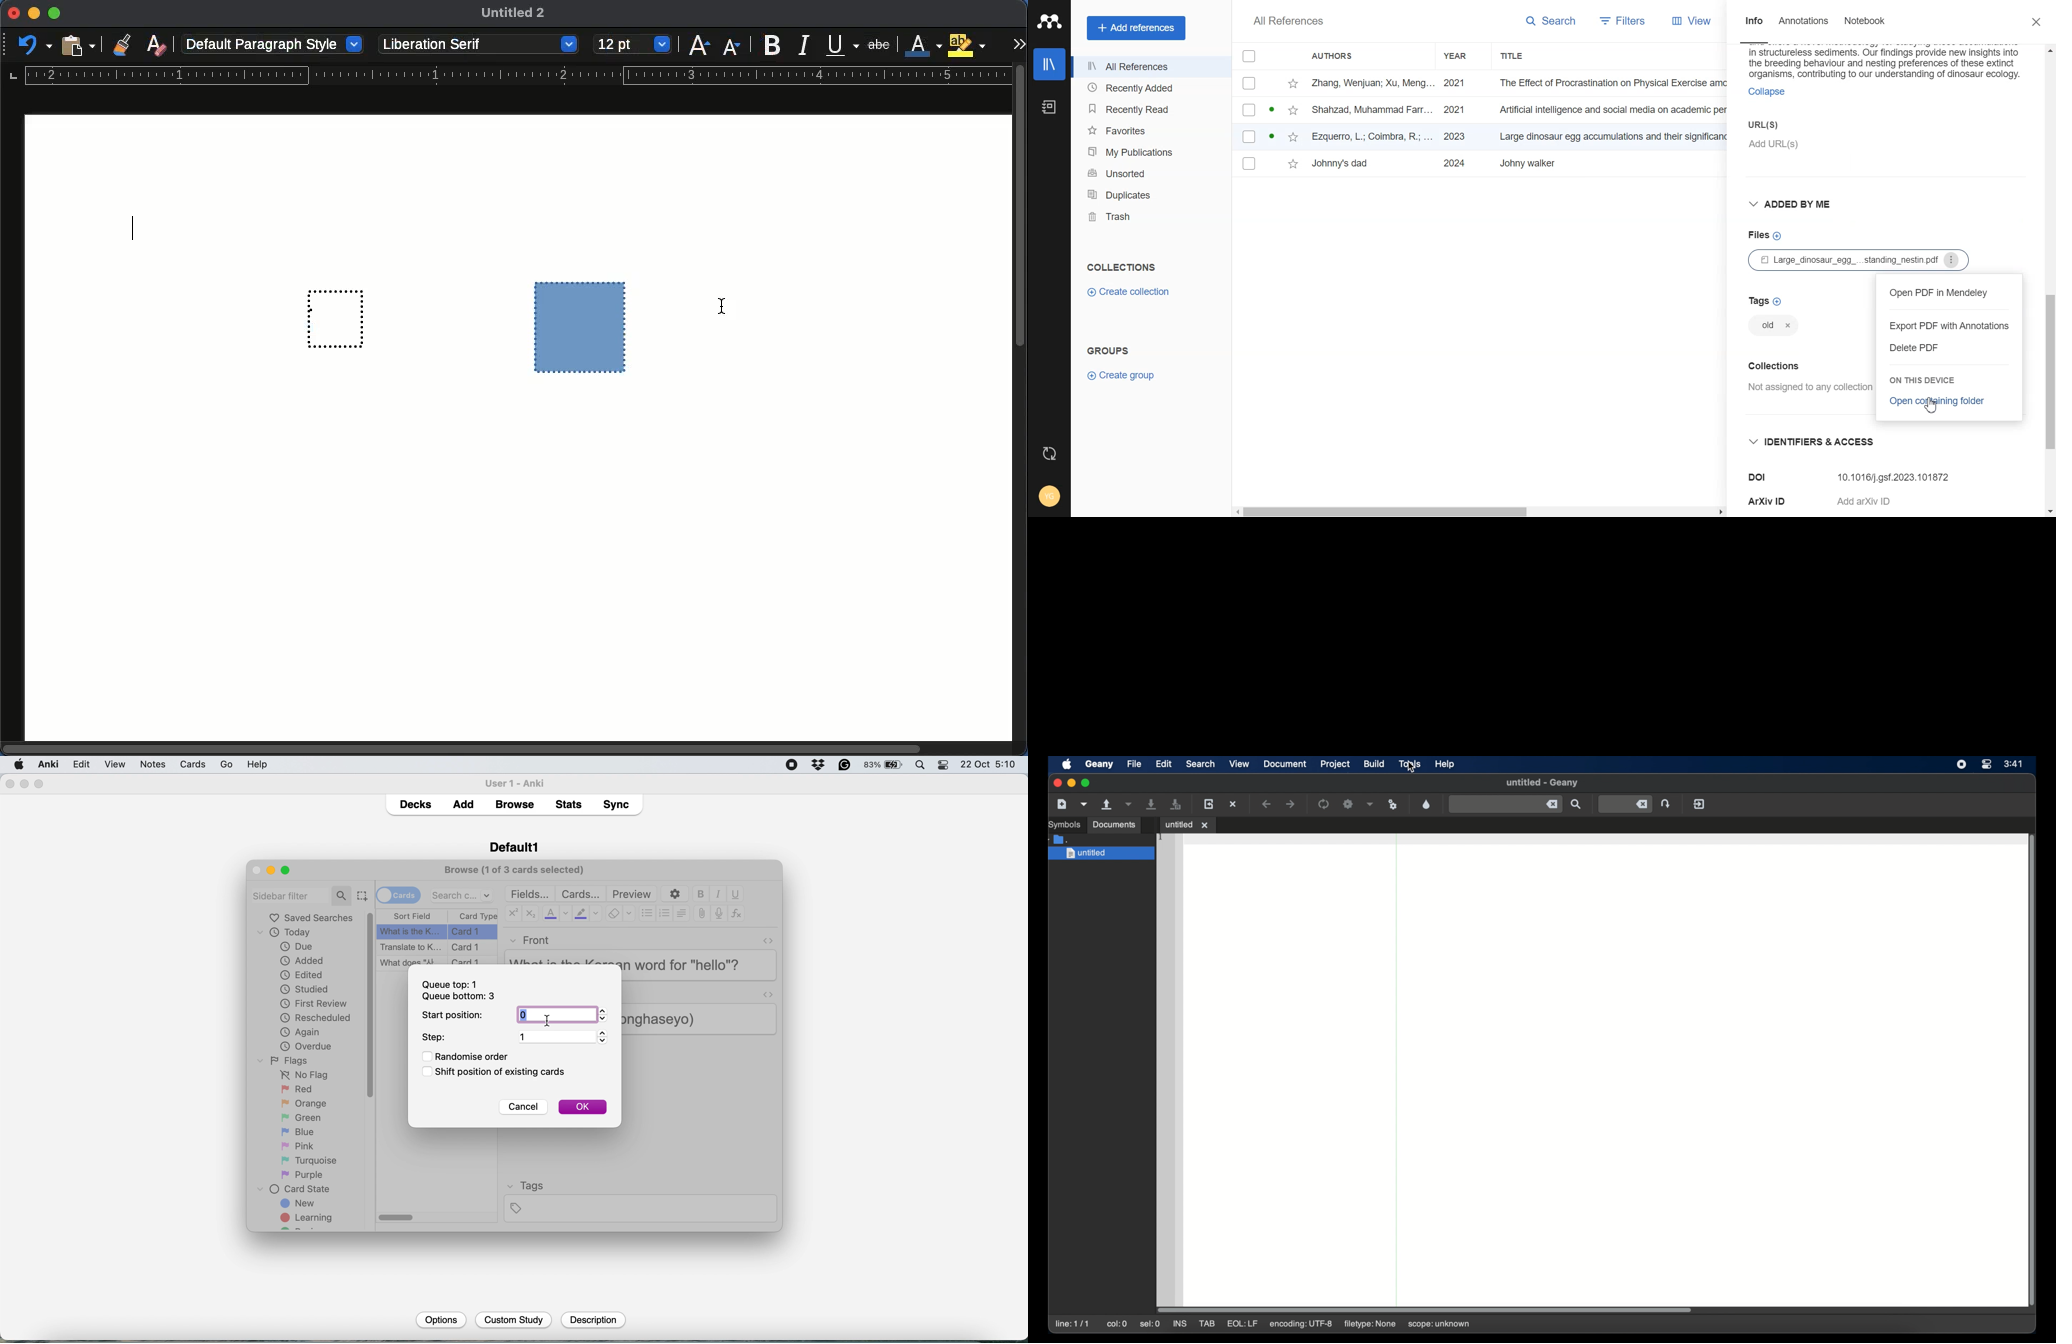  I want to click on All Reference, so click(1286, 21).